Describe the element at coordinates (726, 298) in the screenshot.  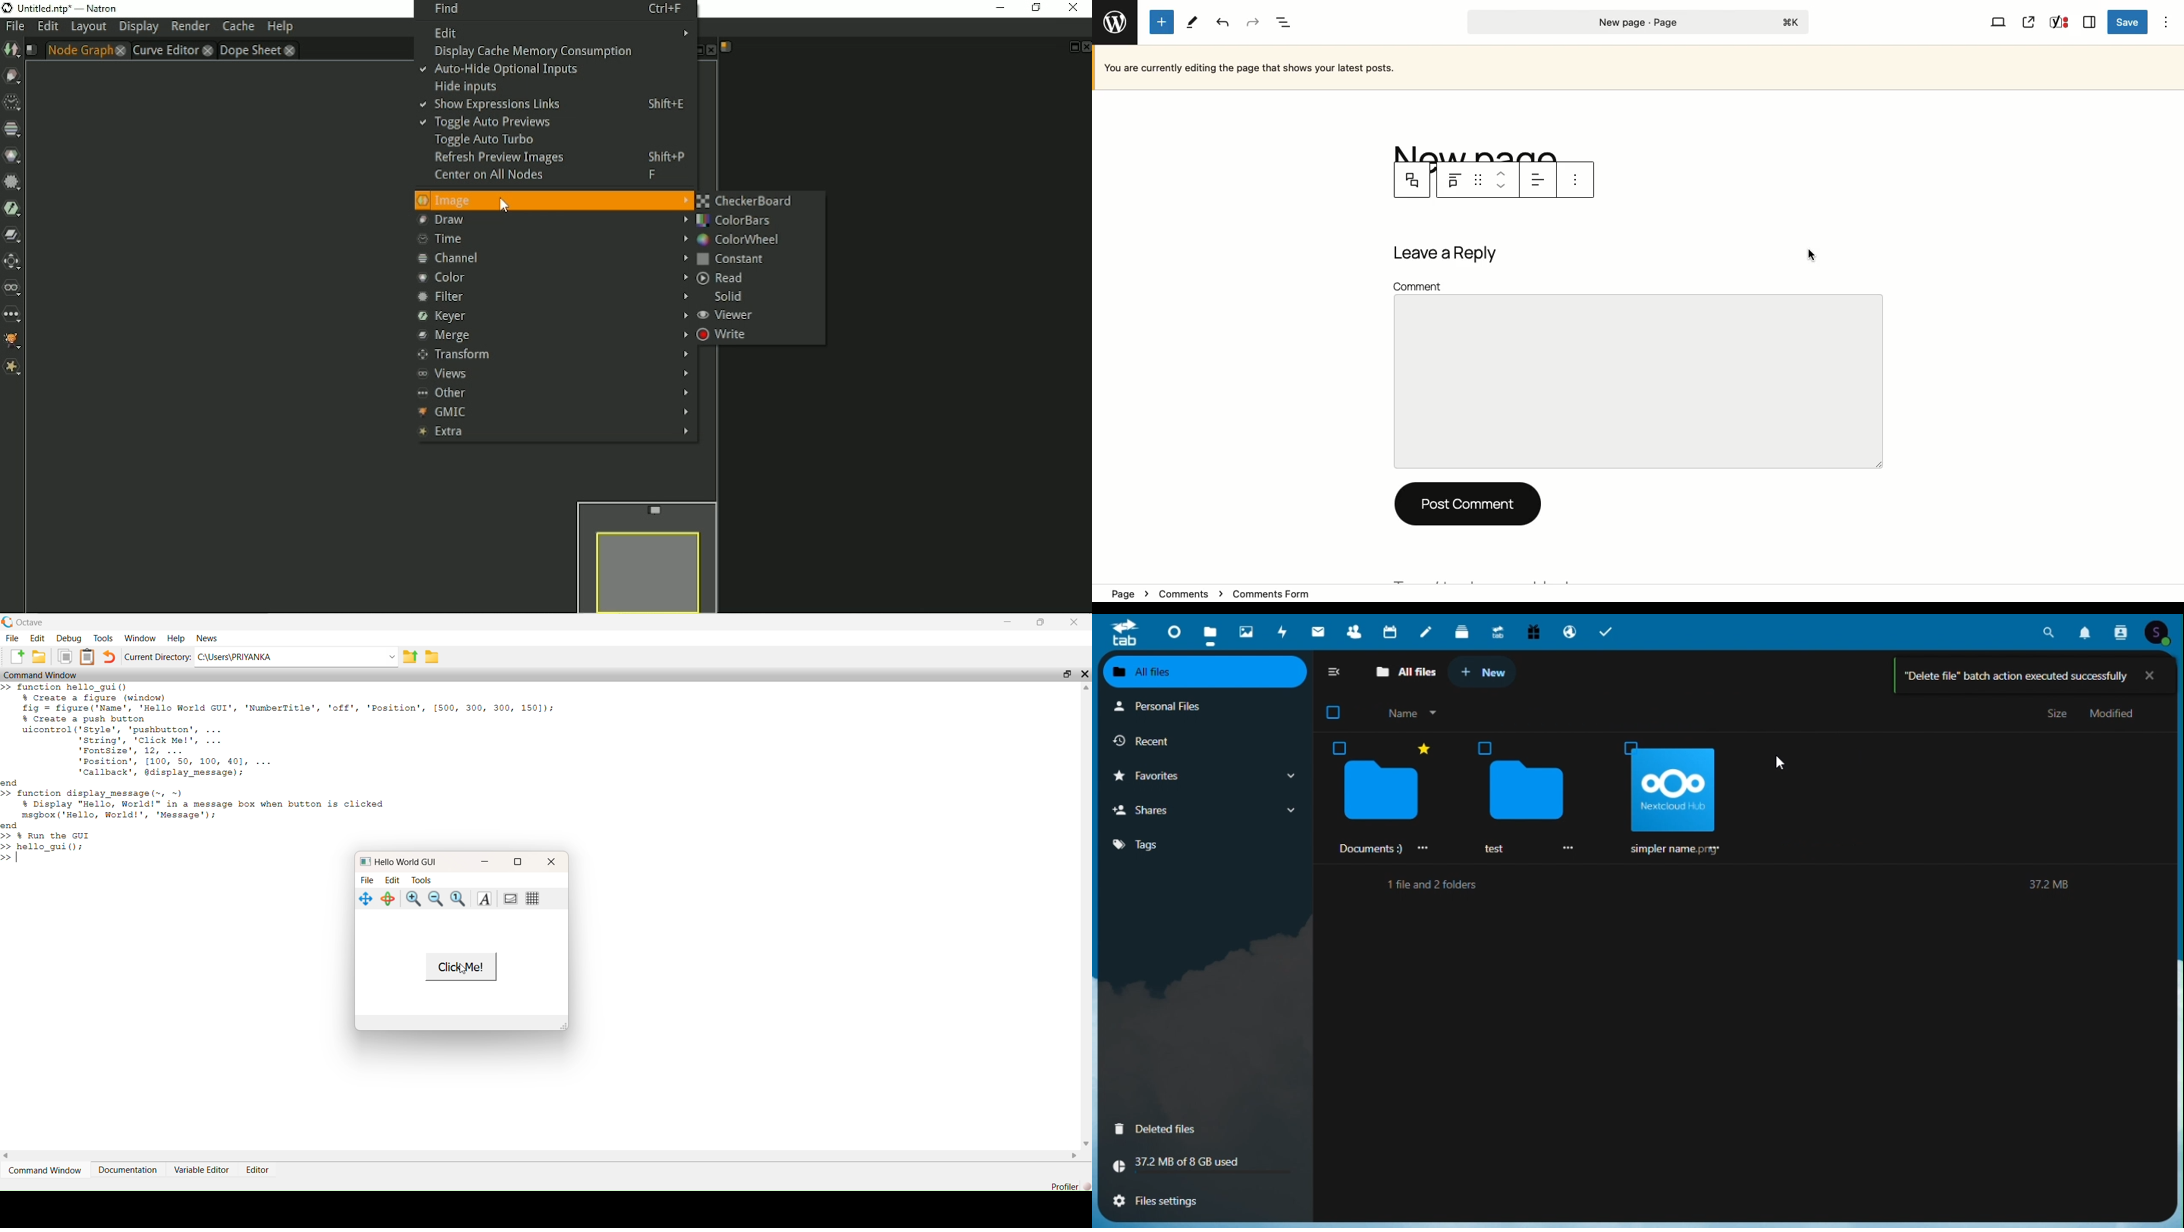
I see `Solid` at that location.